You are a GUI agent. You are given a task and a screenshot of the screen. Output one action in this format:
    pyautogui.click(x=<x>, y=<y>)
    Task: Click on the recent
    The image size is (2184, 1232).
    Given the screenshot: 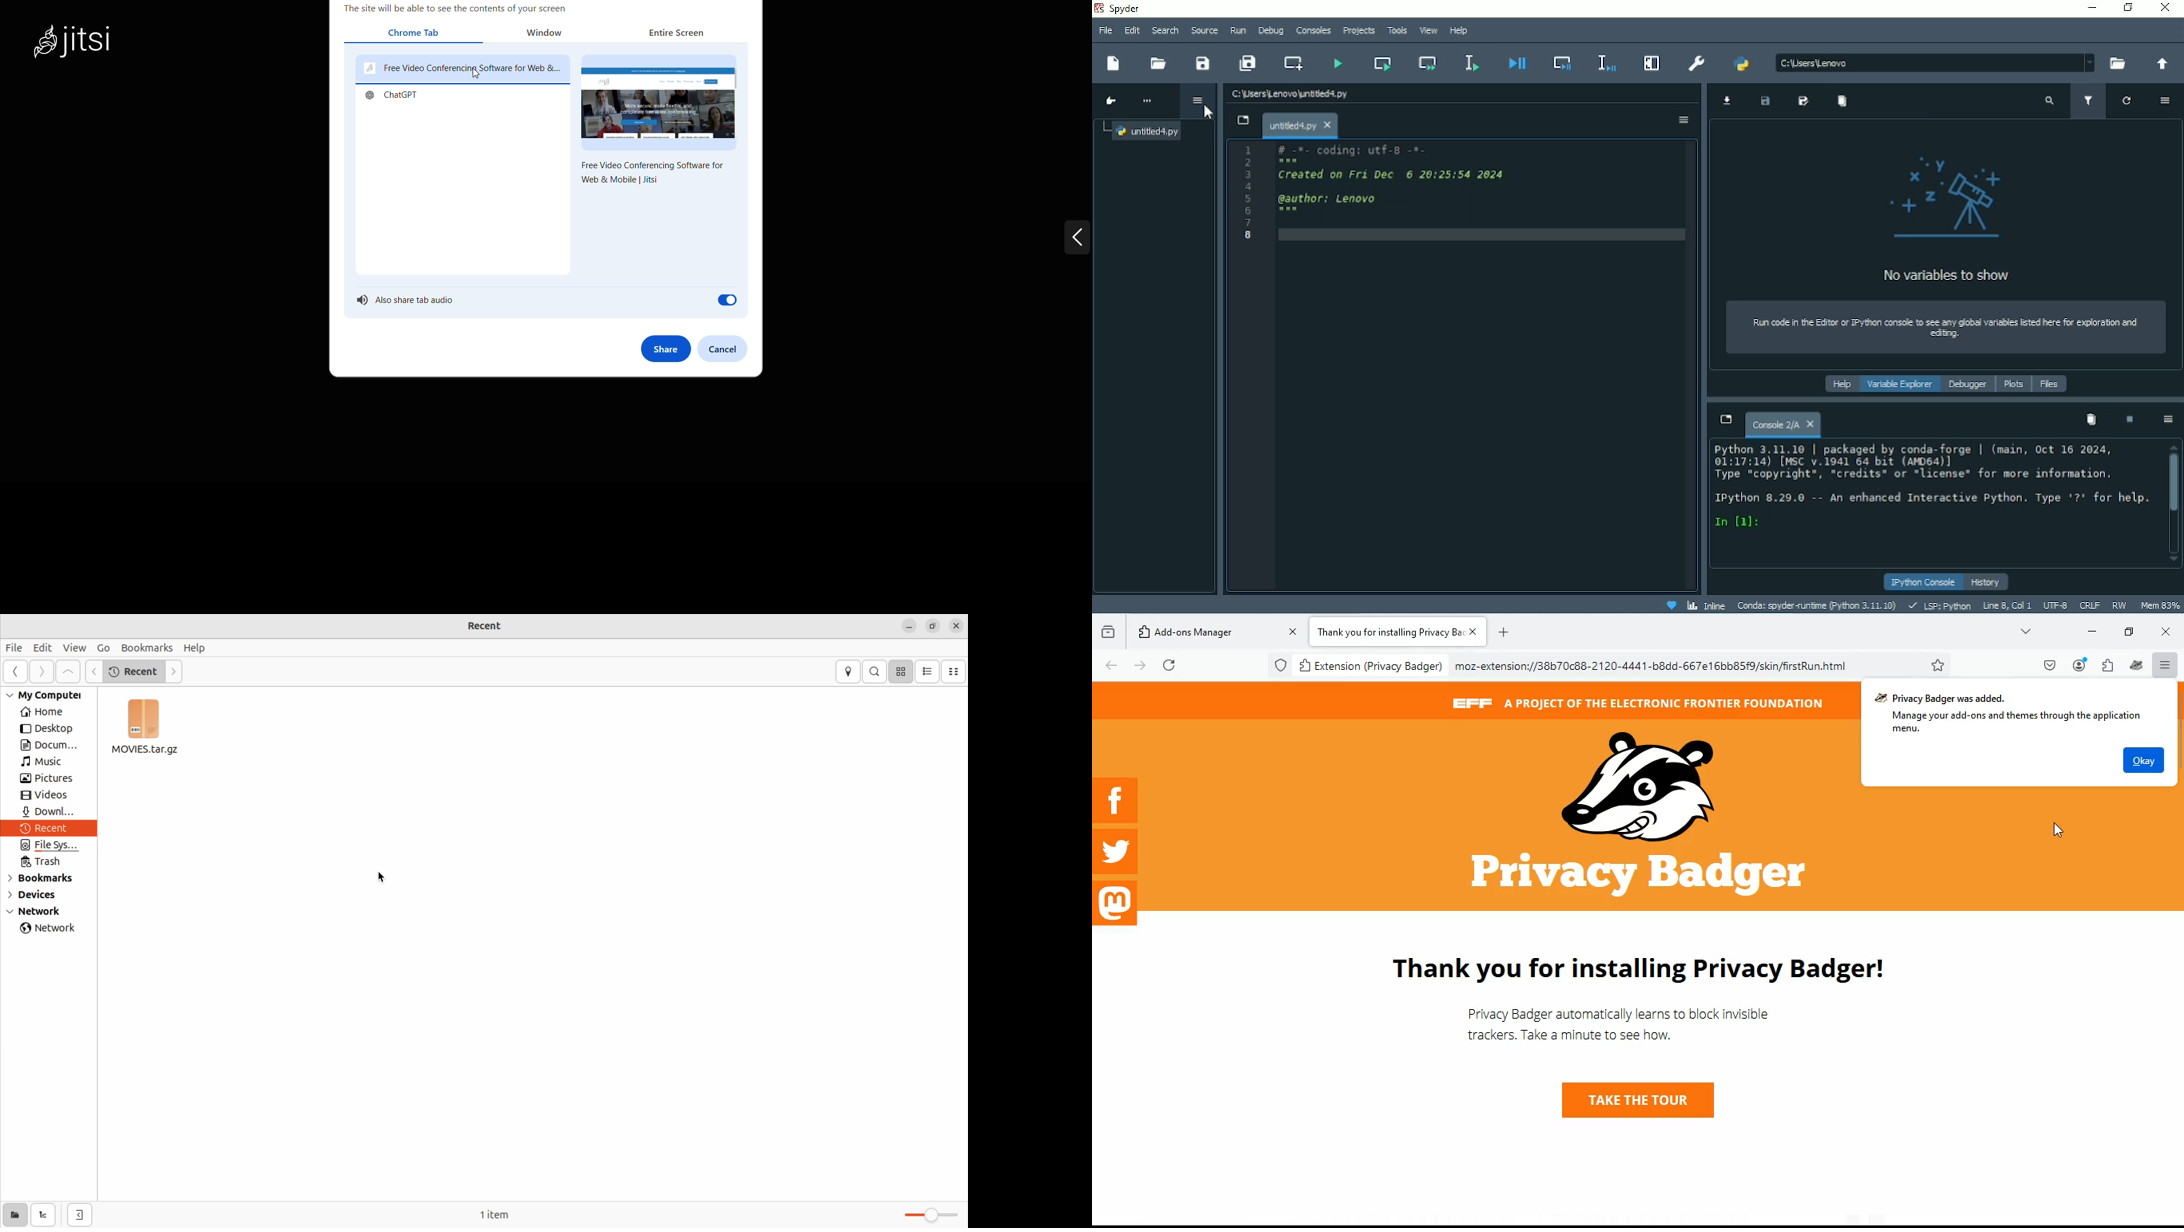 What is the action you would take?
    pyautogui.click(x=135, y=672)
    